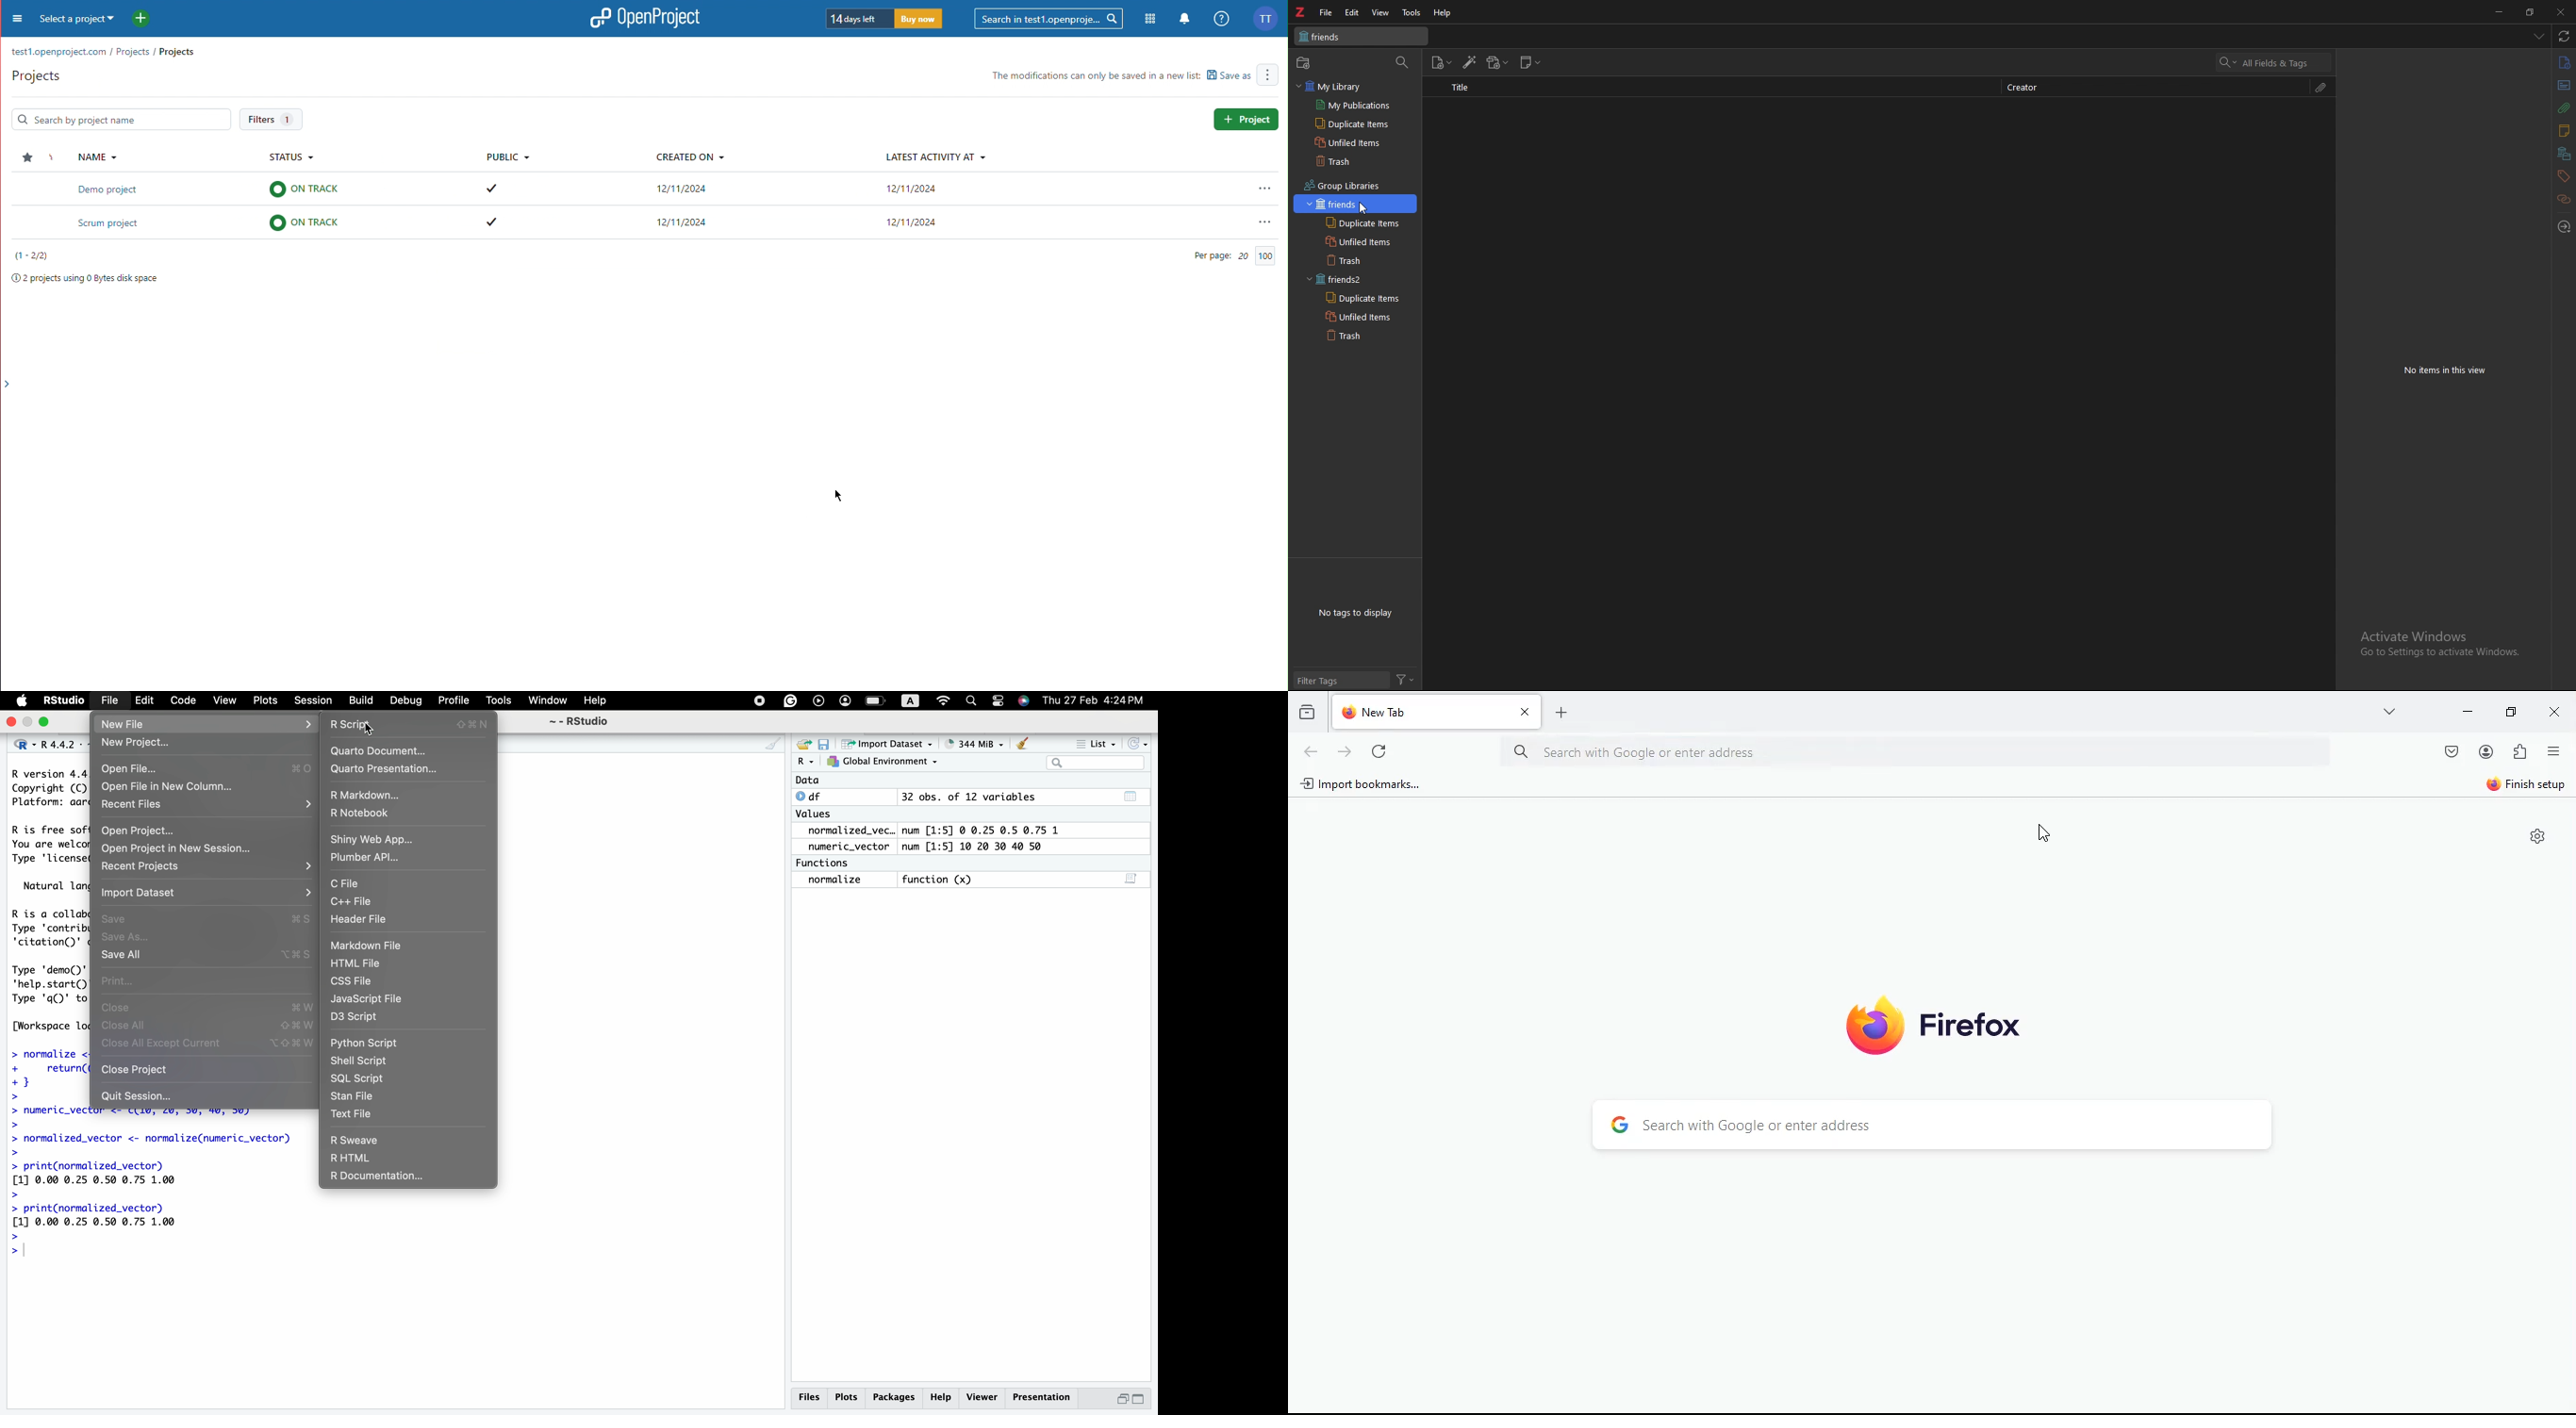 The image size is (2576, 1428). I want to click on Active Projects, so click(57, 77).